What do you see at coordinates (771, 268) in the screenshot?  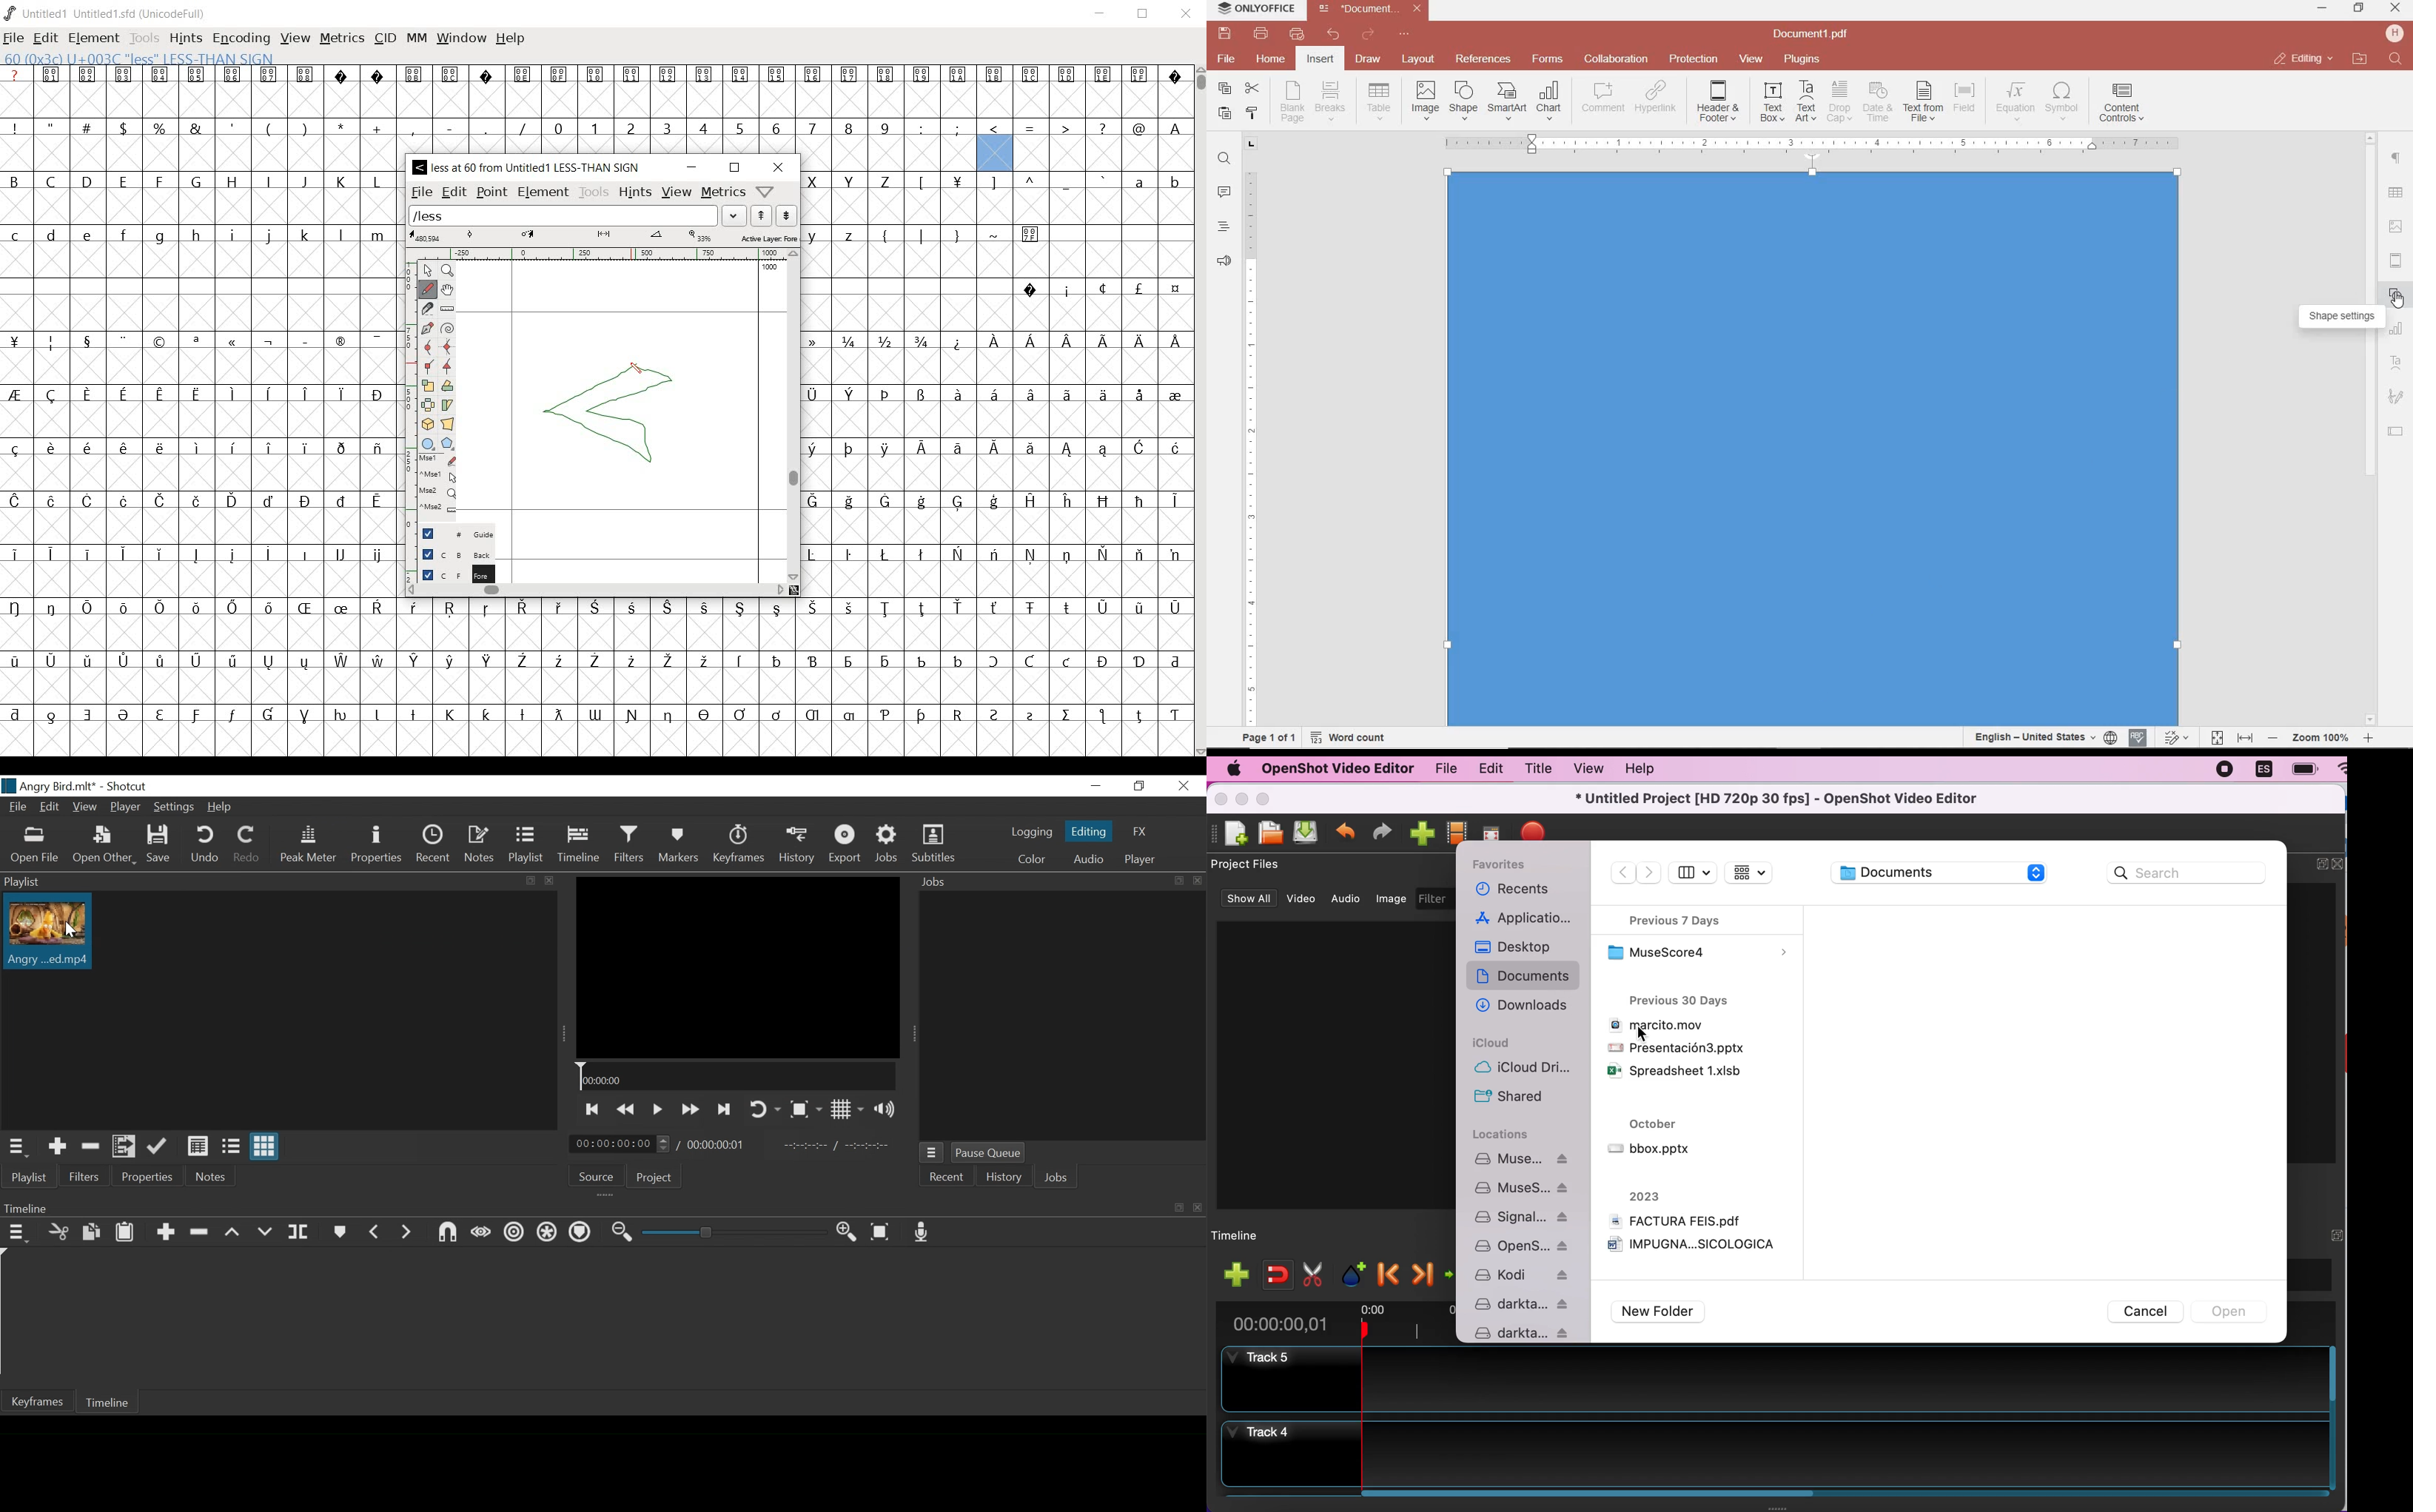 I see `1000` at bounding box center [771, 268].